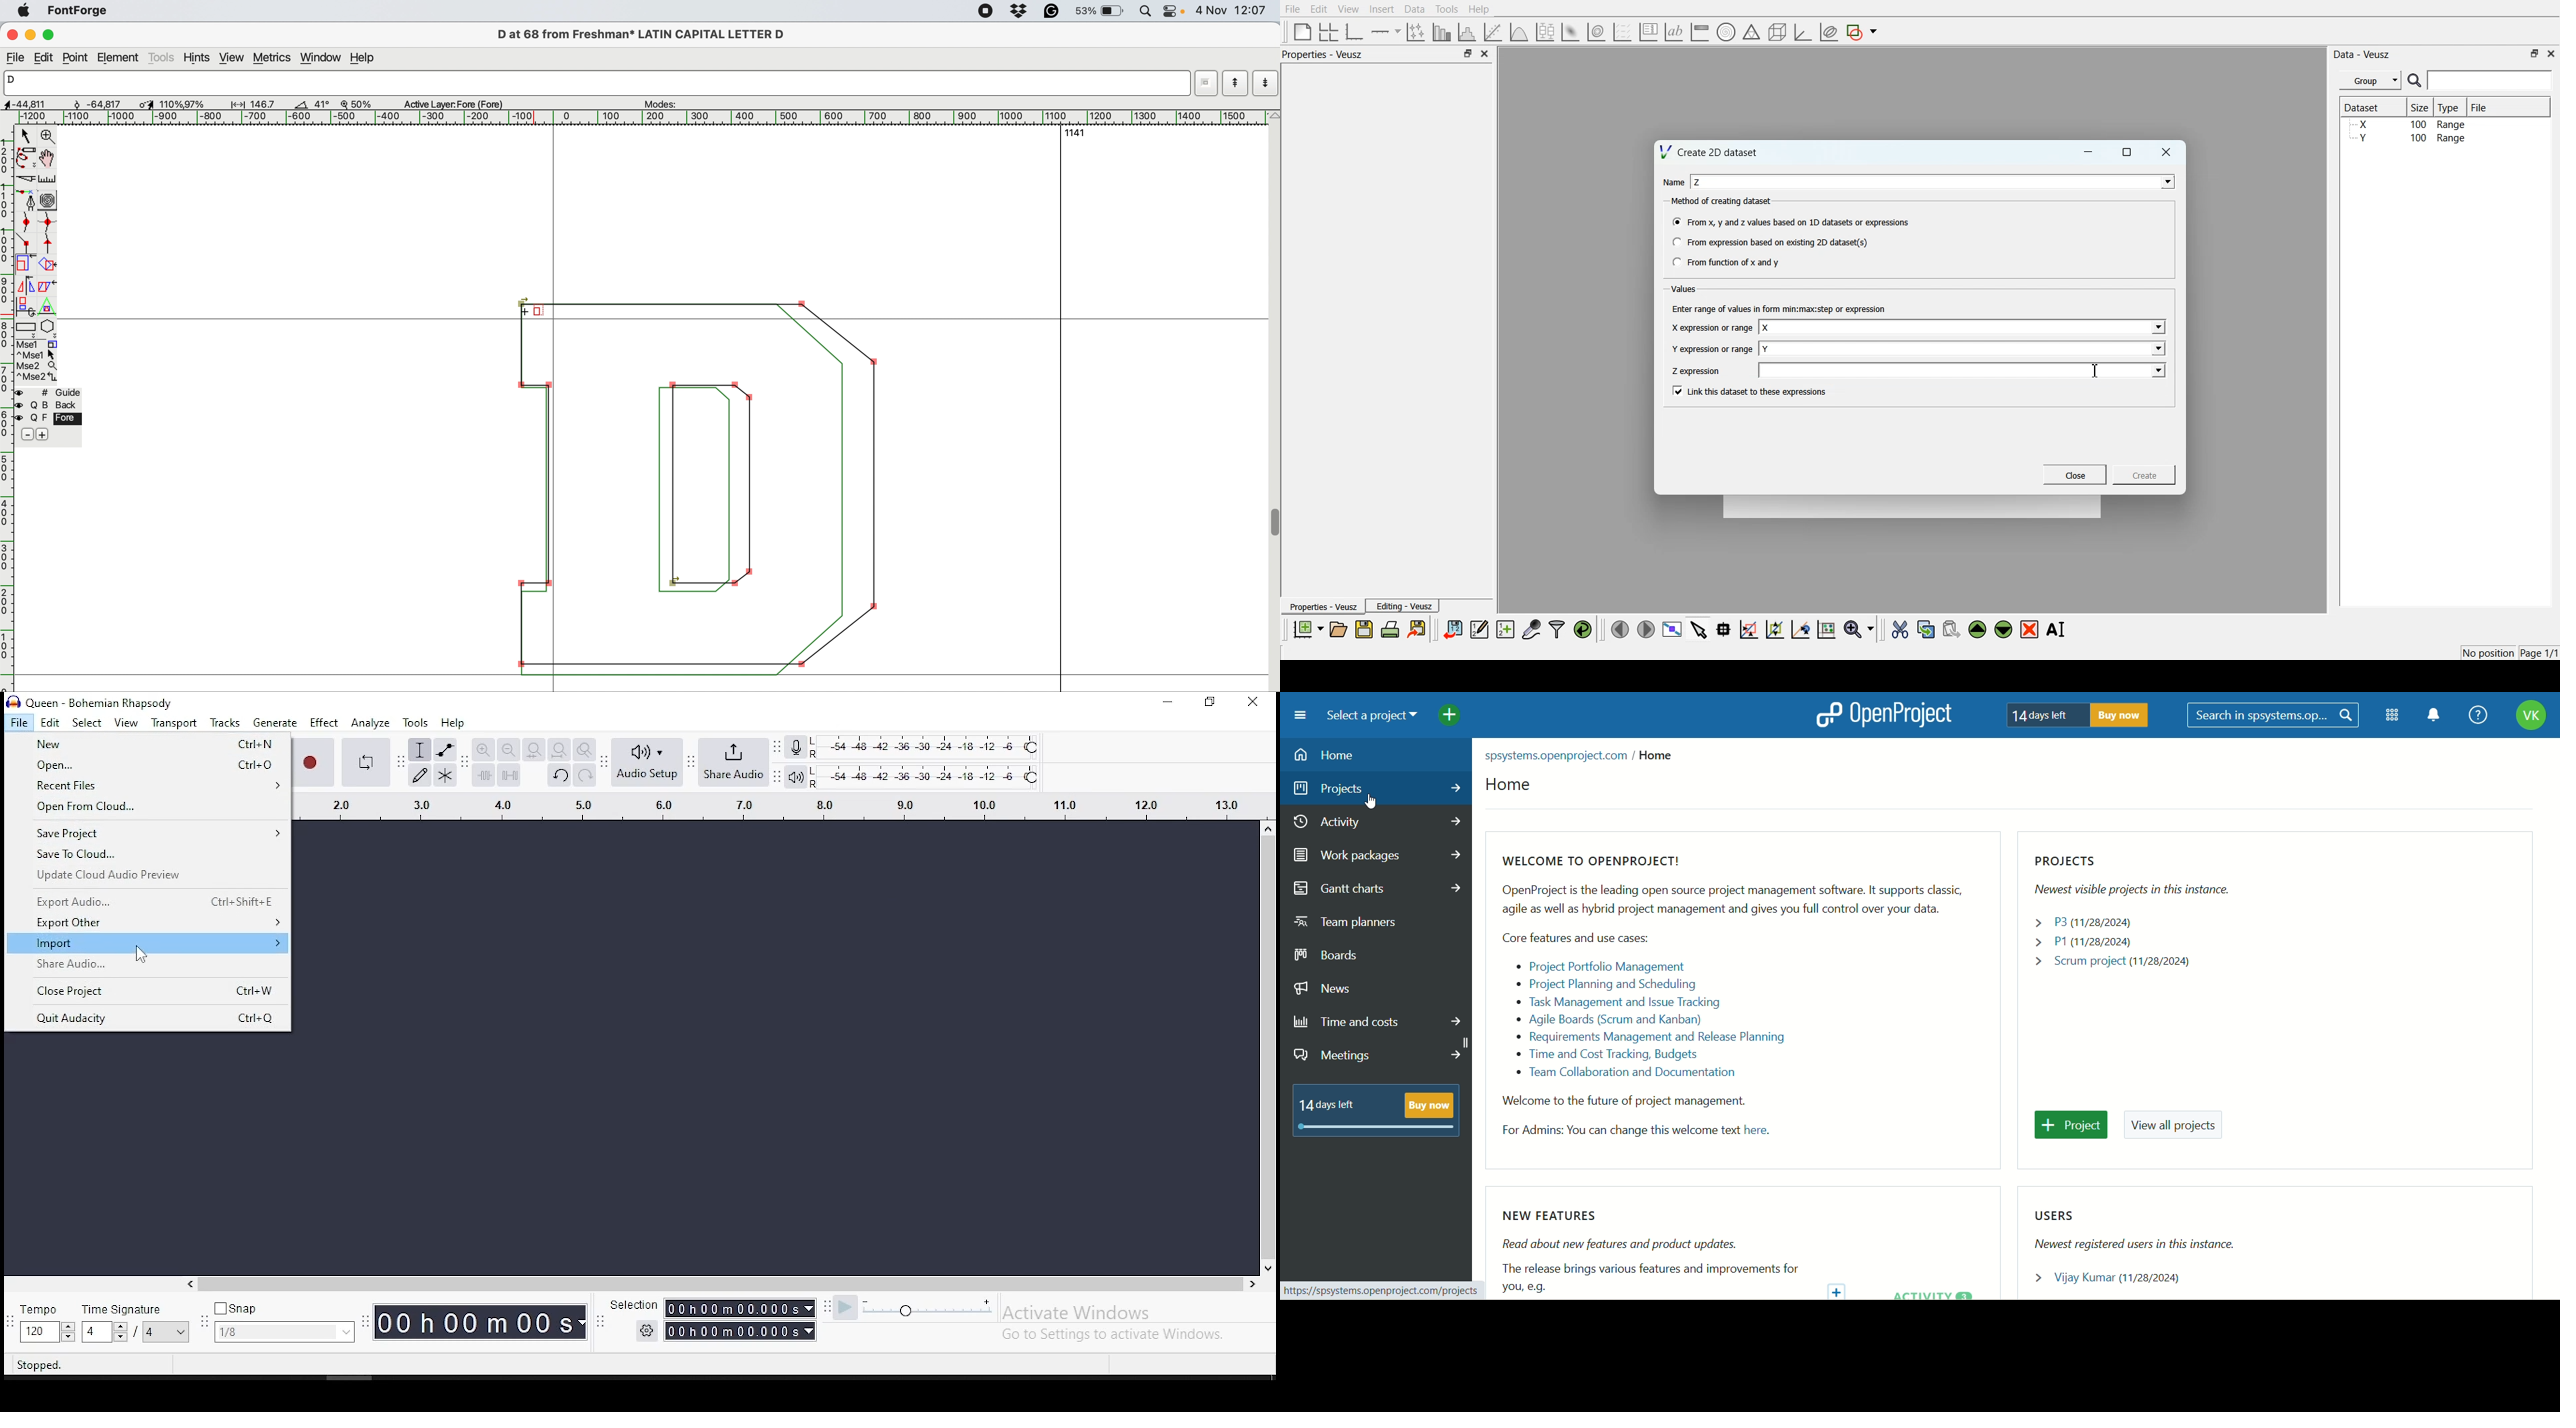 Image resolution: width=2576 pixels, height=1428 pixels. What do you see at coordinates (146, 834) in the screenshot?
I see `save project` at bounding box center [146, 834].